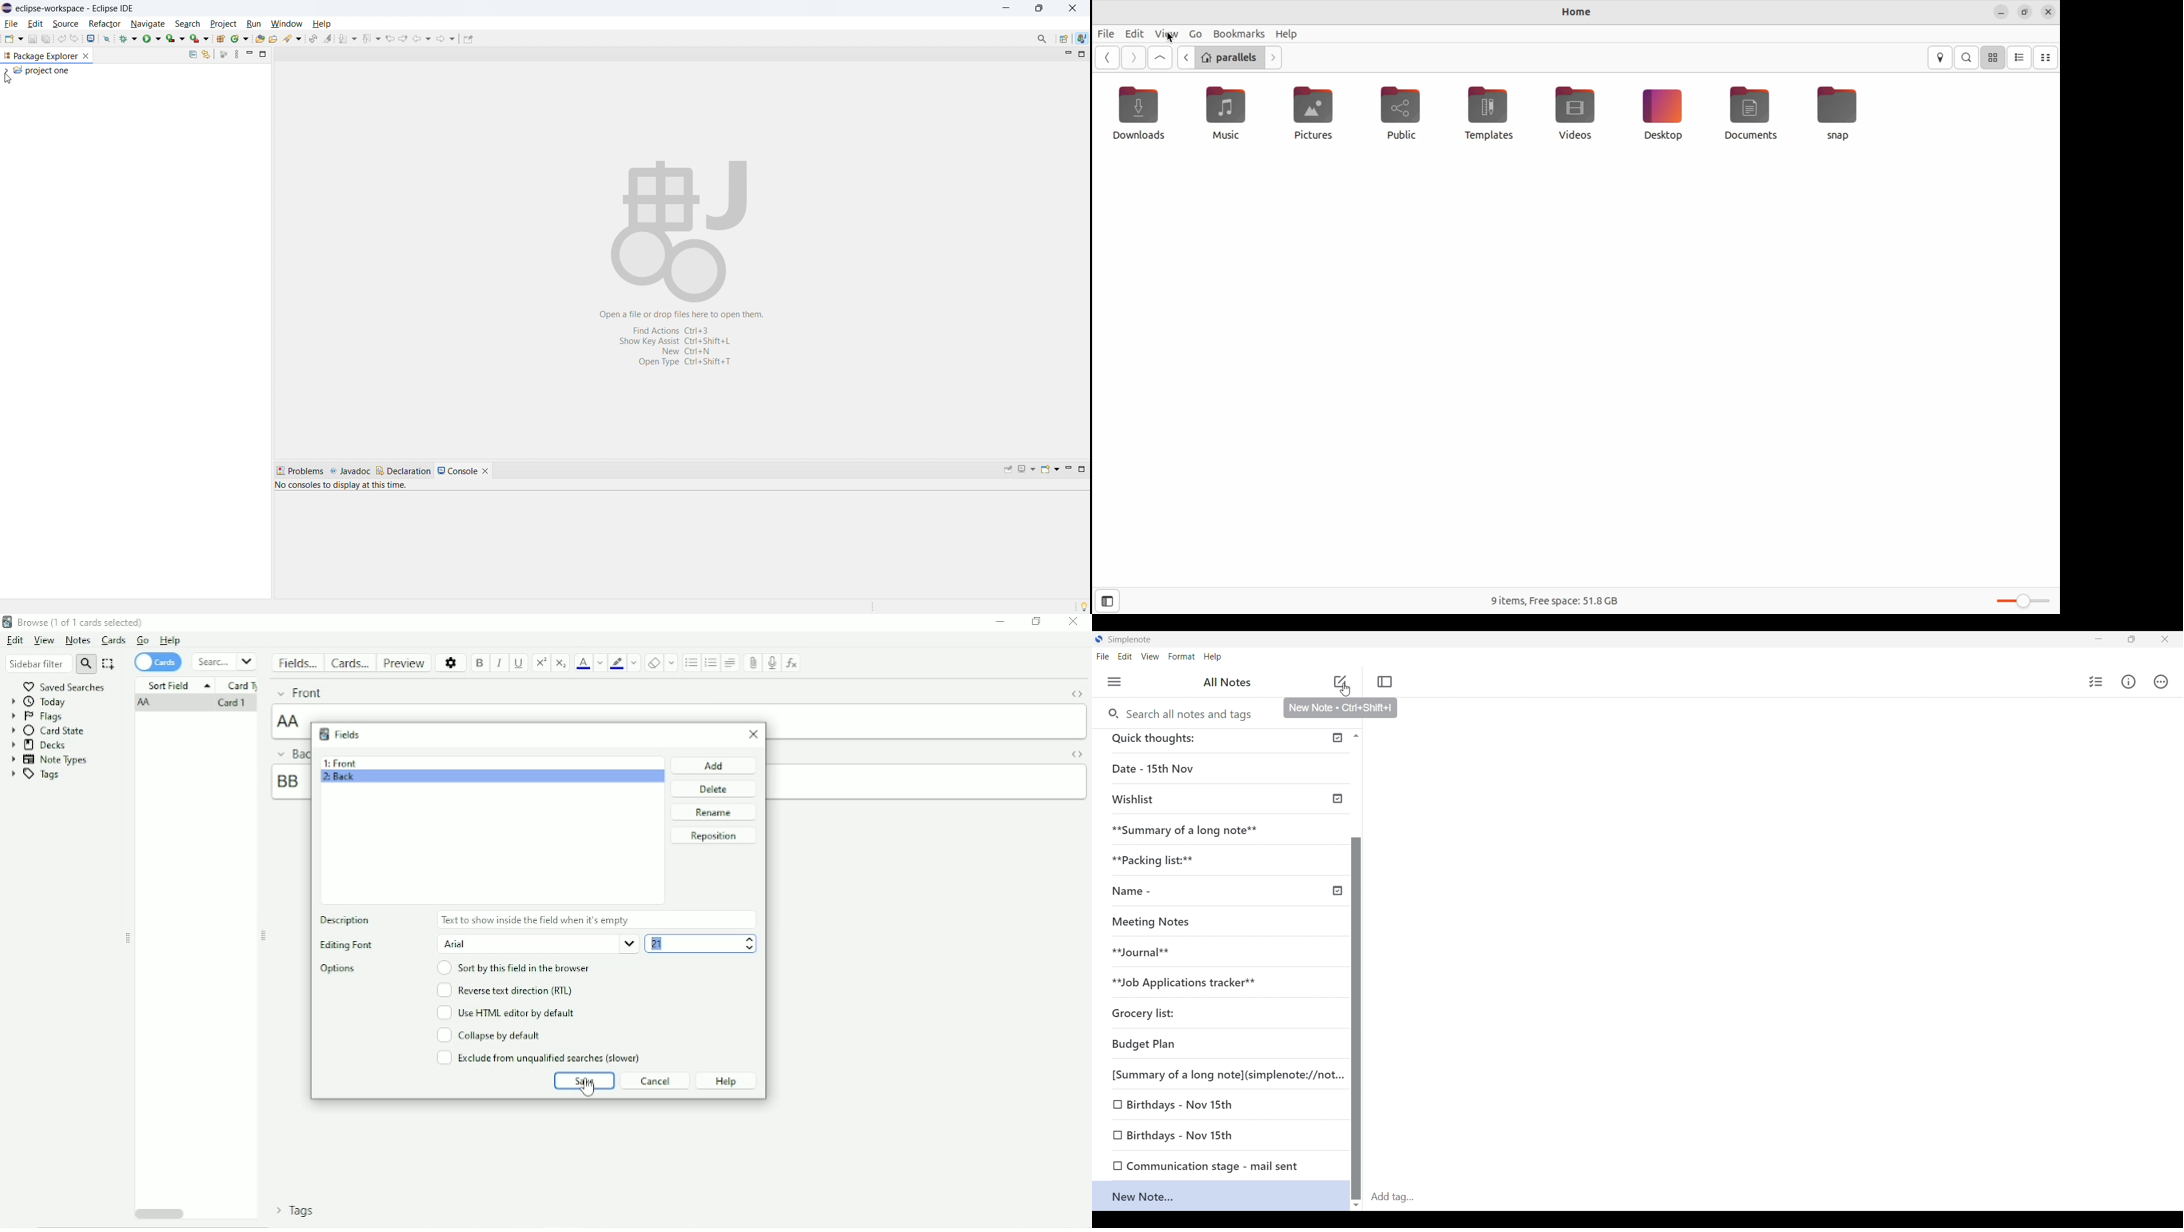 Image resolution: width=2184 pixels, height=1232 pixels. I want to click on Increment value, so click(750, 939).